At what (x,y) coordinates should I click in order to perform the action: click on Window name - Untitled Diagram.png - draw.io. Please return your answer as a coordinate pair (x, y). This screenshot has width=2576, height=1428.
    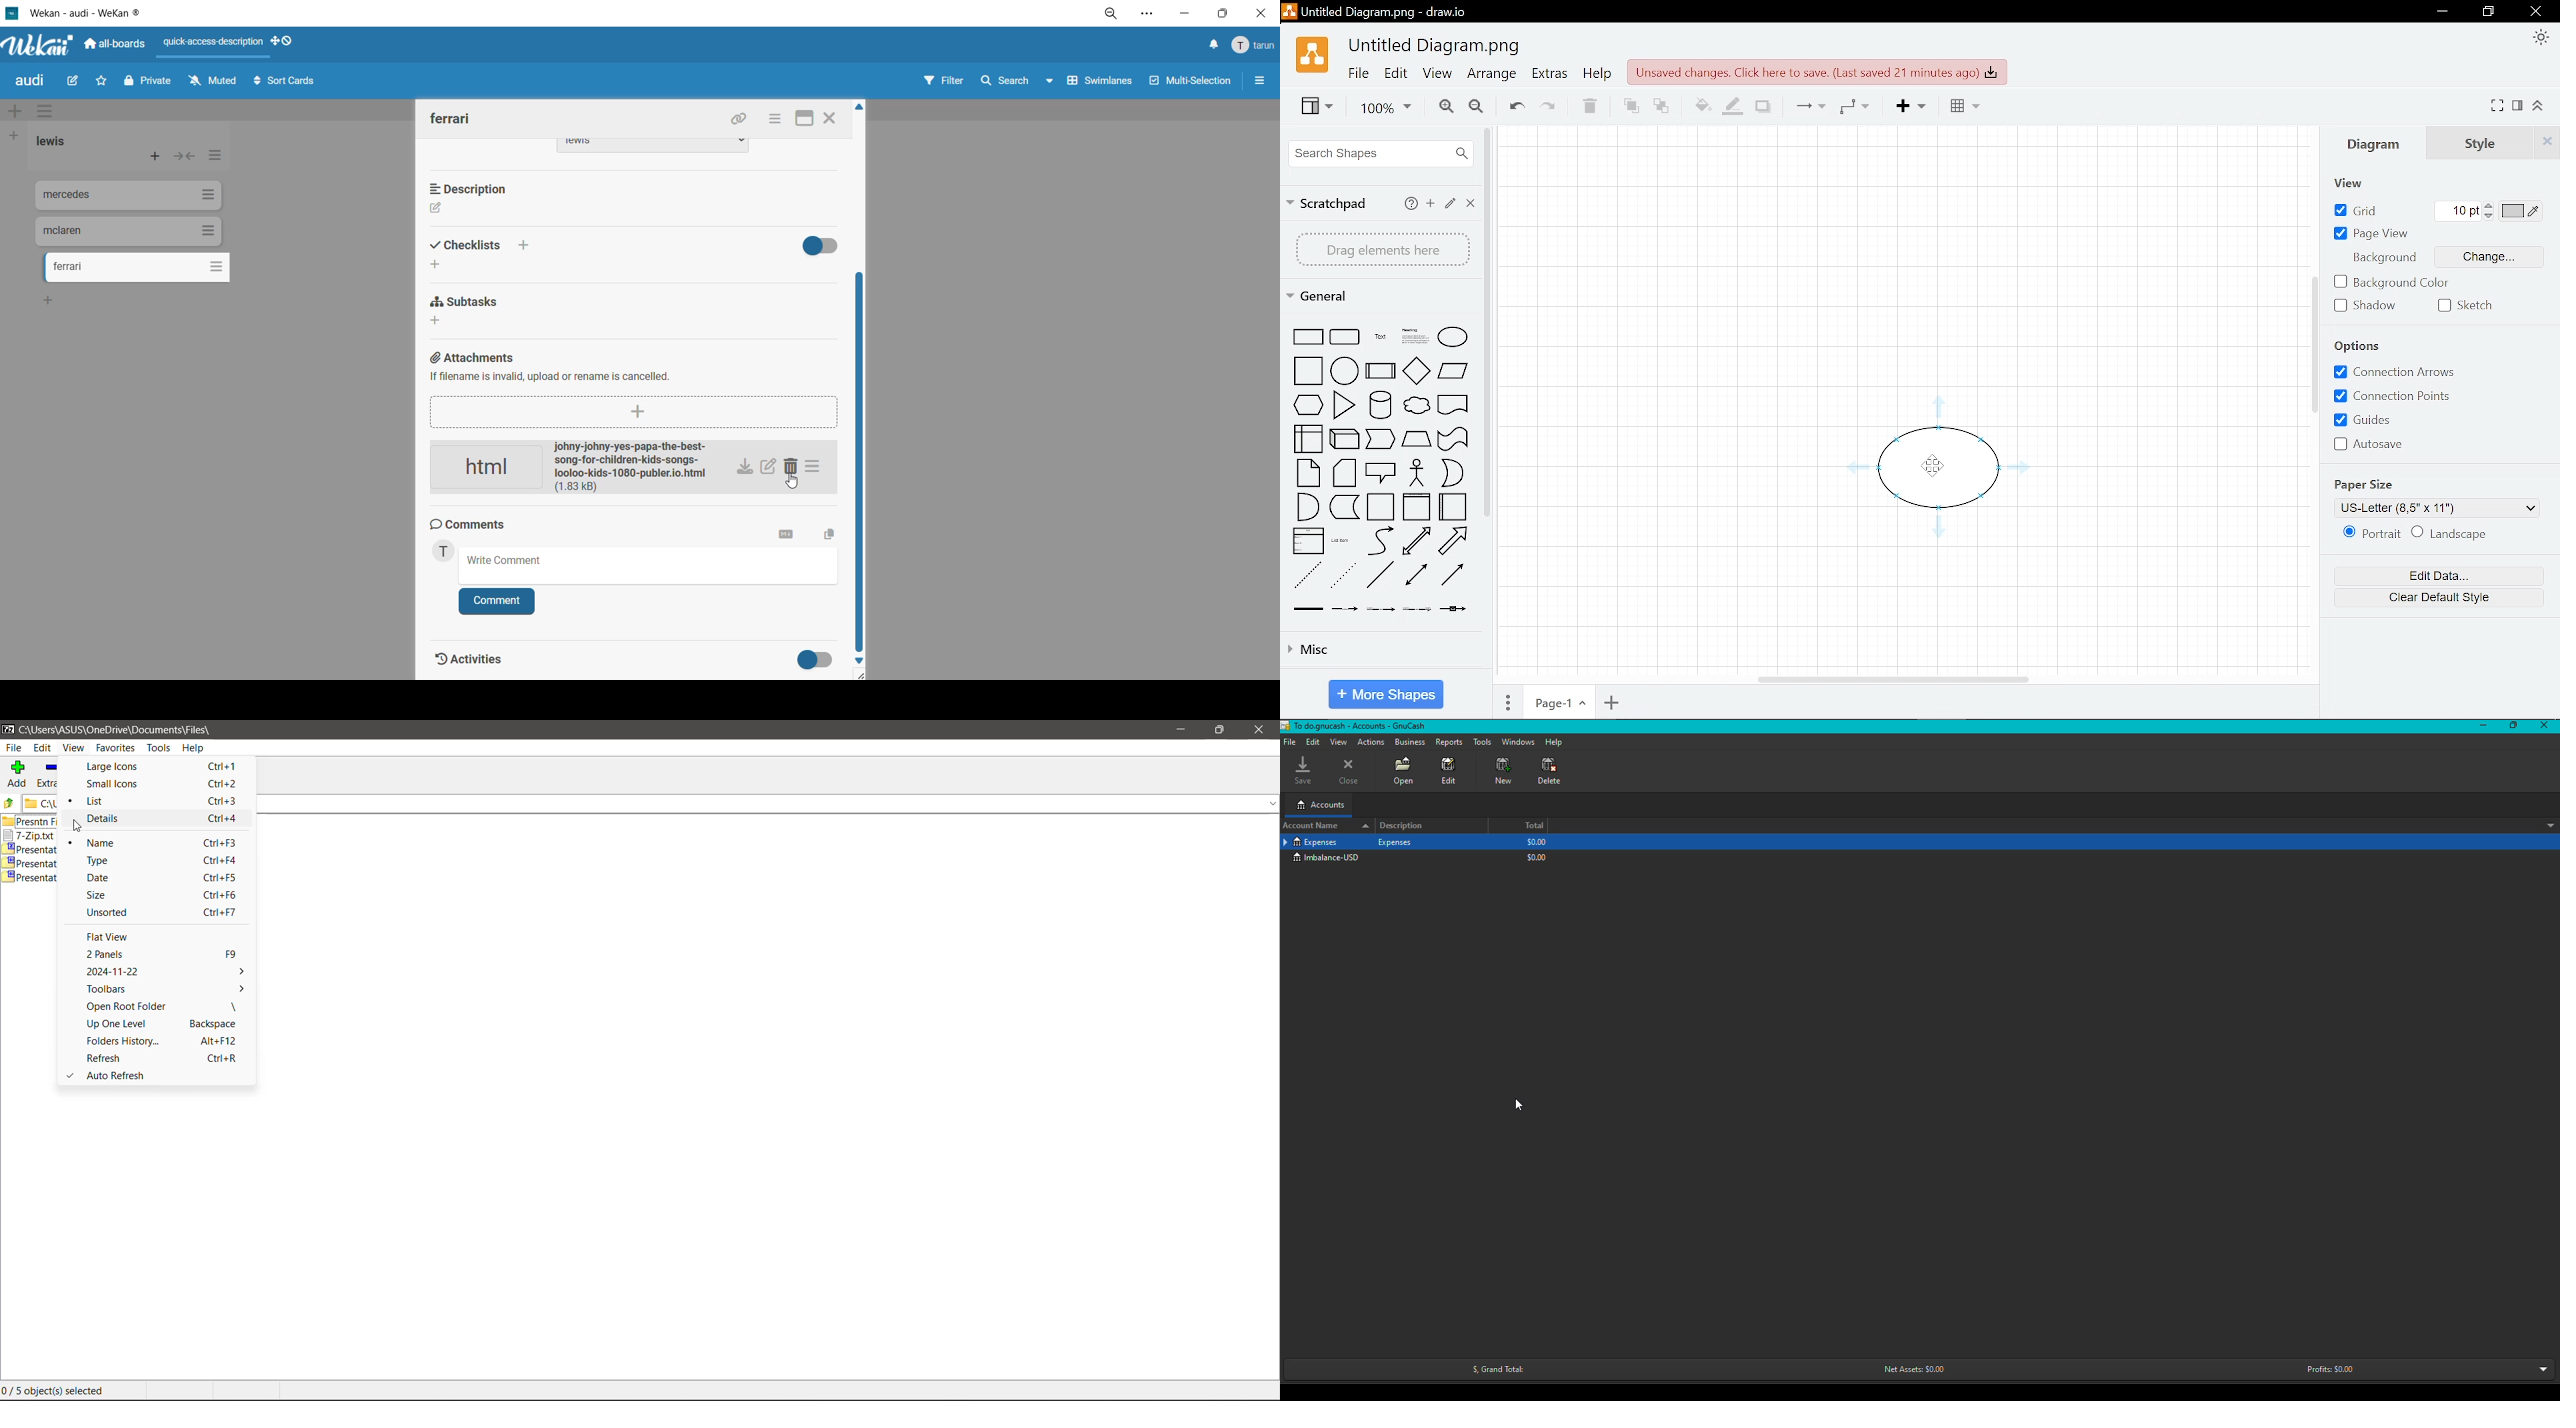
    Looking at the image, I should click on (1382, 12).